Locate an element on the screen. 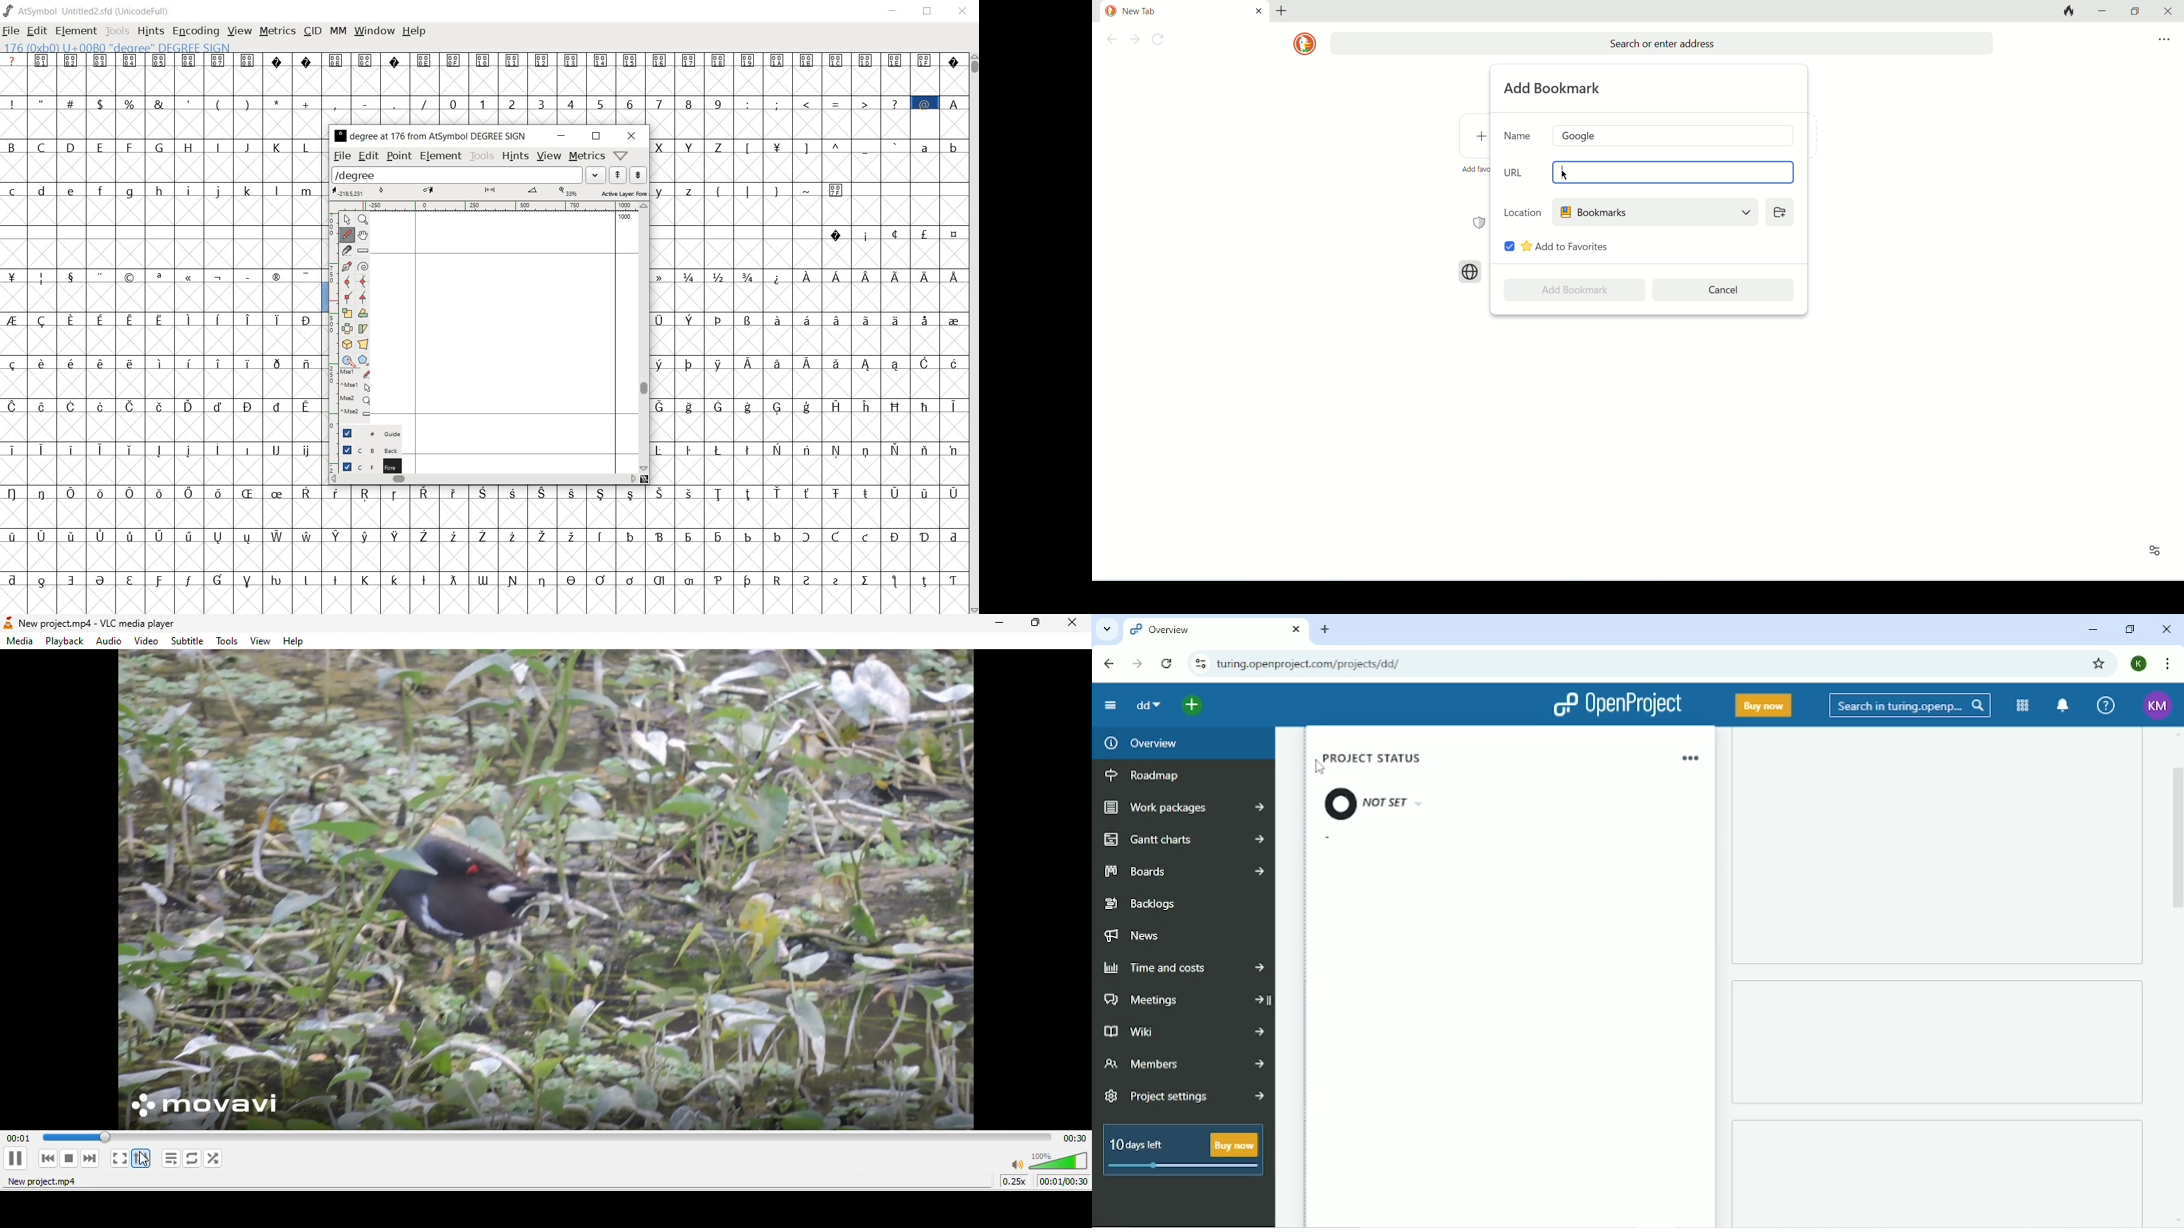  special letters is located at coordinates (165, 448).